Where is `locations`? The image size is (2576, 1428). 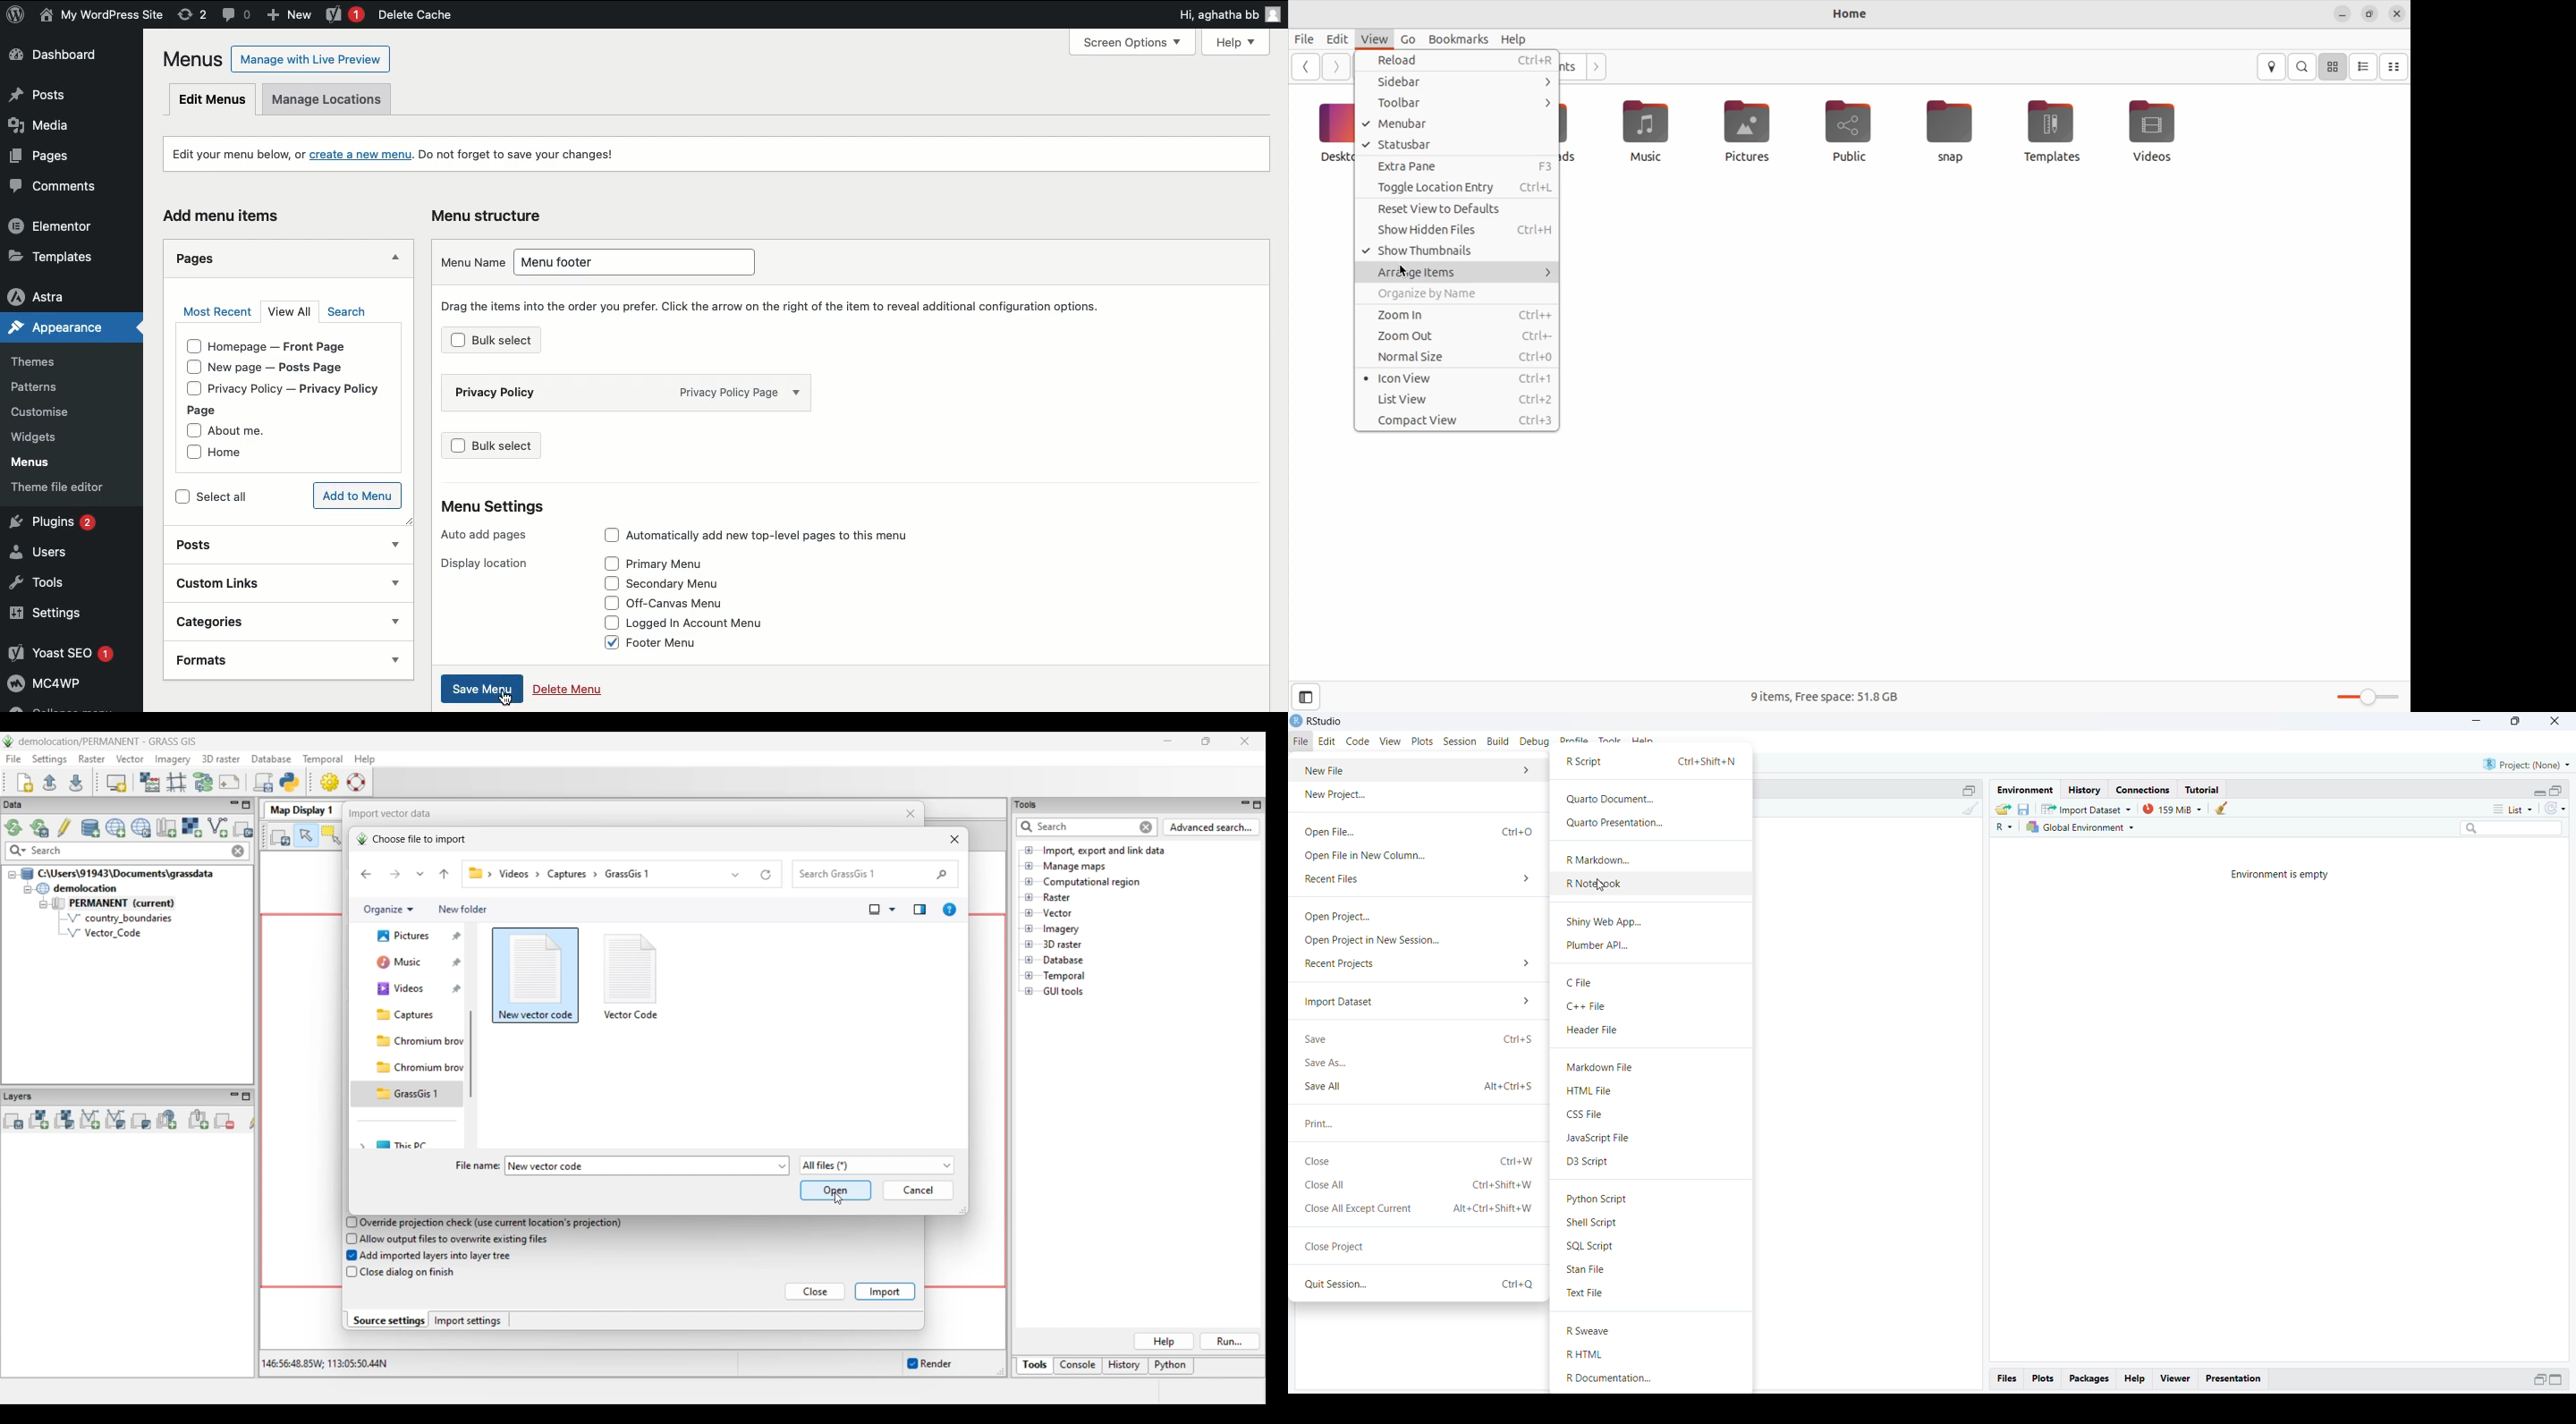
locations is located at coordinates (2270, 66).